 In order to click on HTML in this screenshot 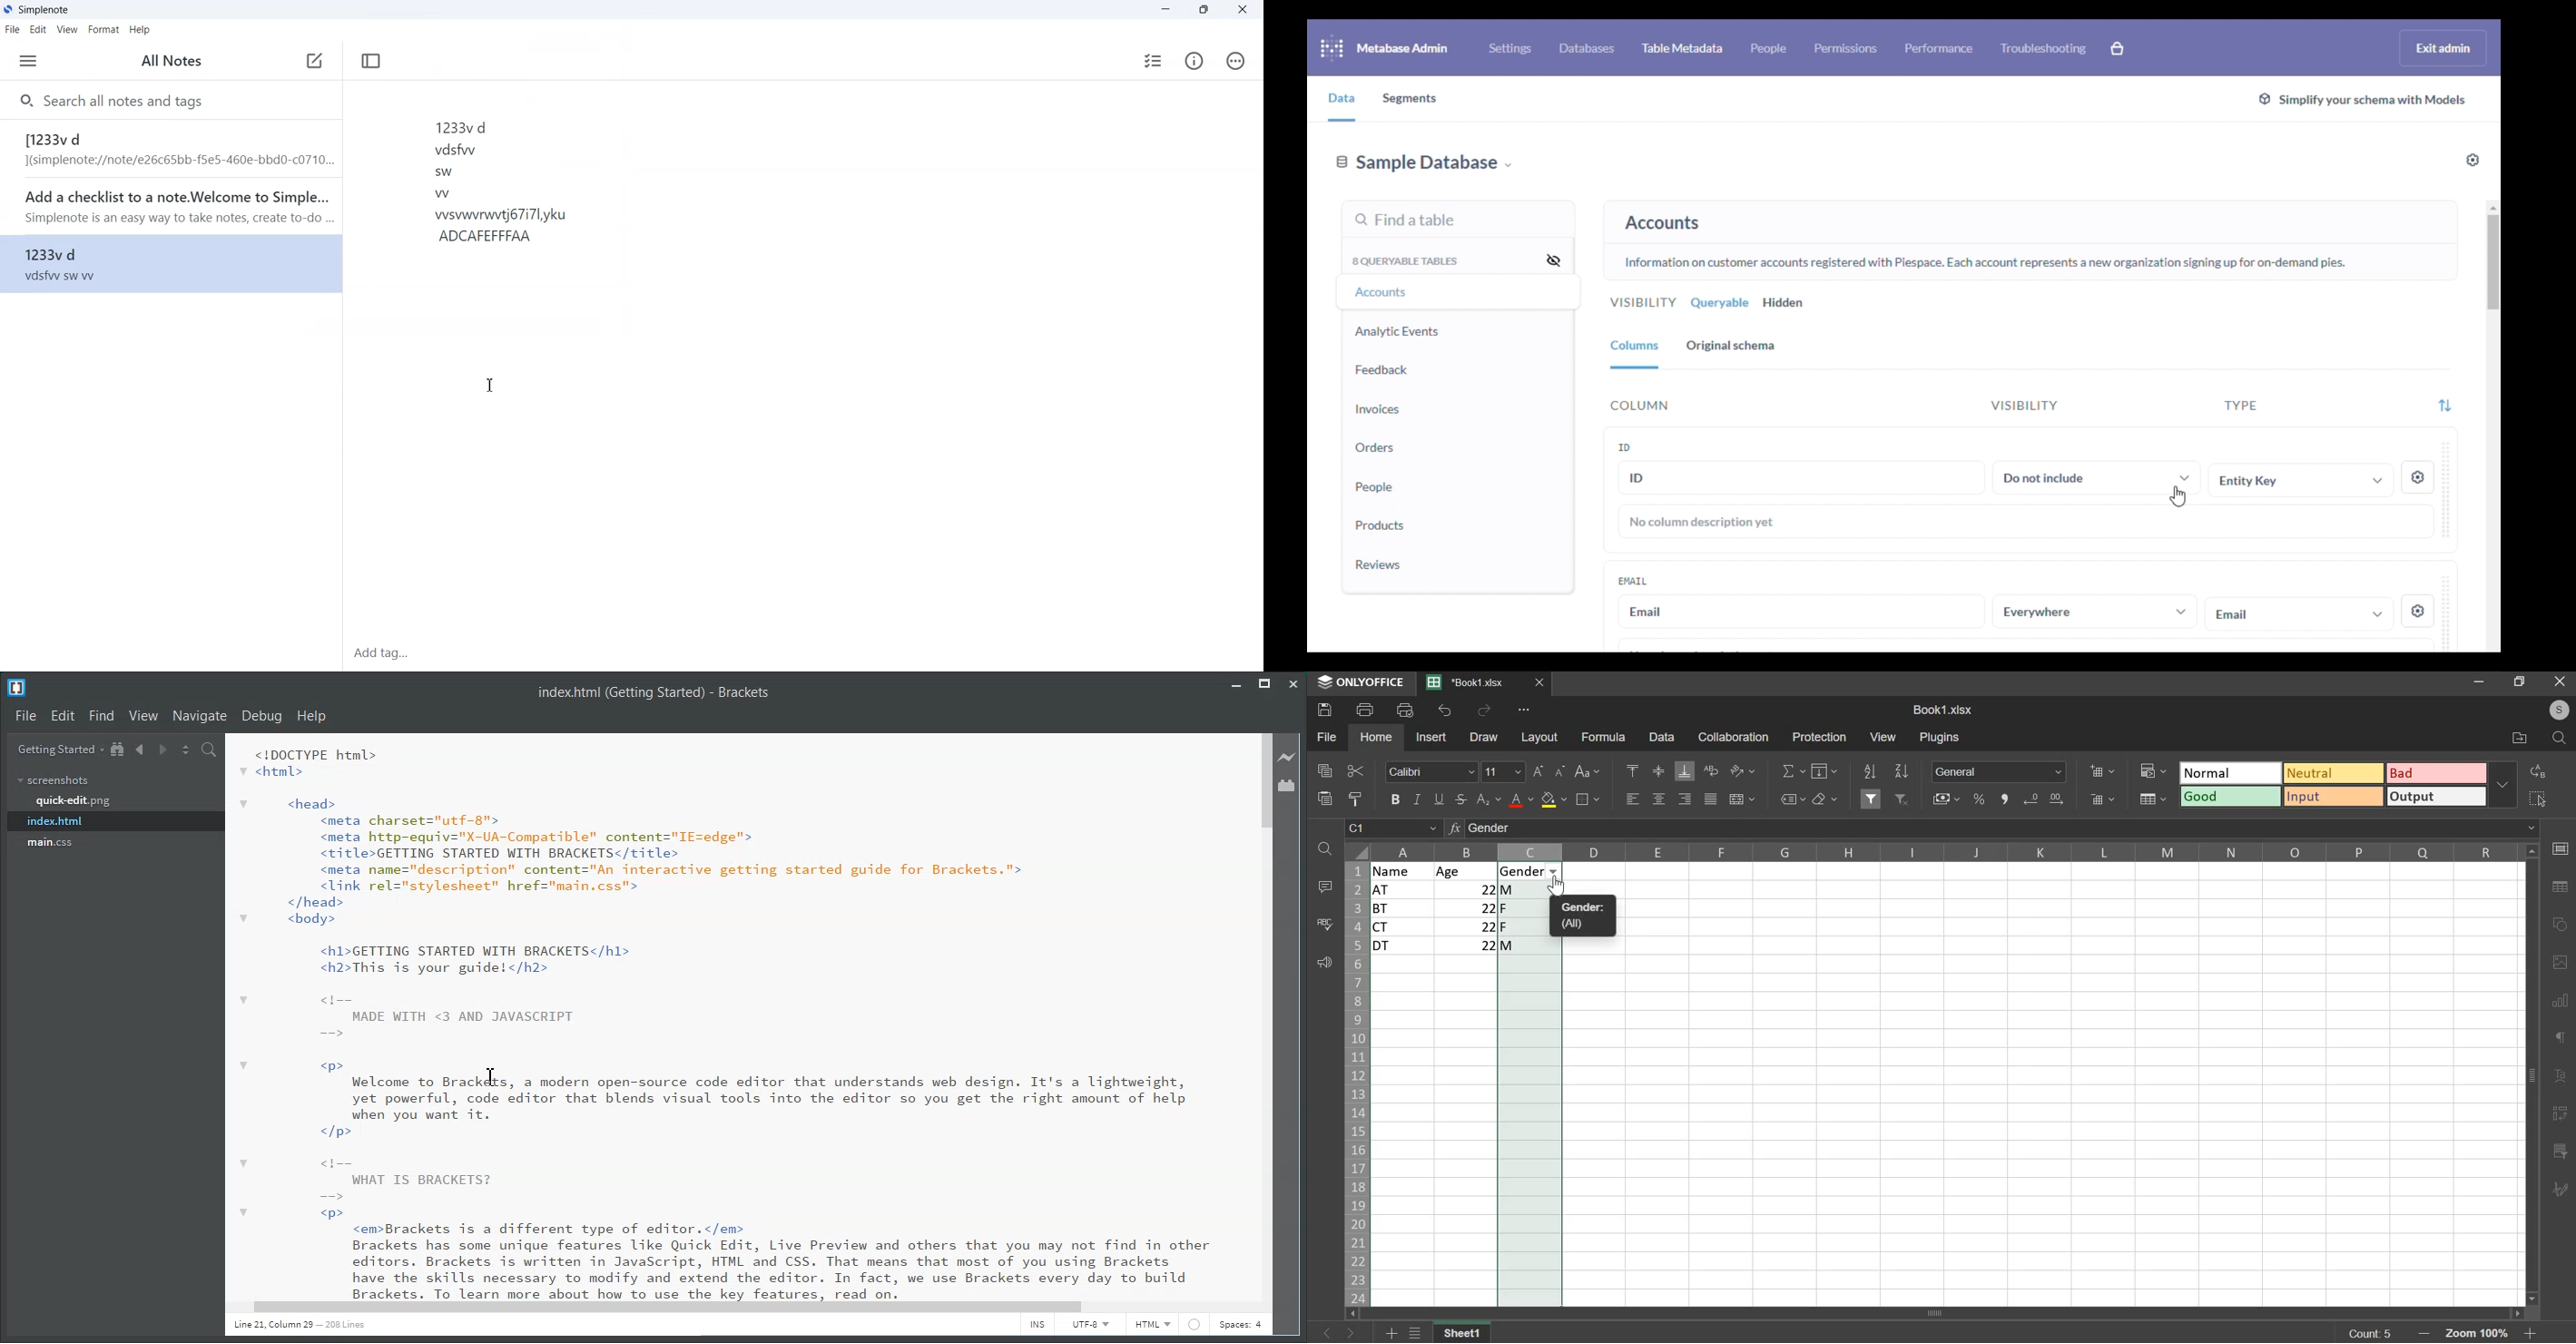, I will do `click(1153, 1325)`.